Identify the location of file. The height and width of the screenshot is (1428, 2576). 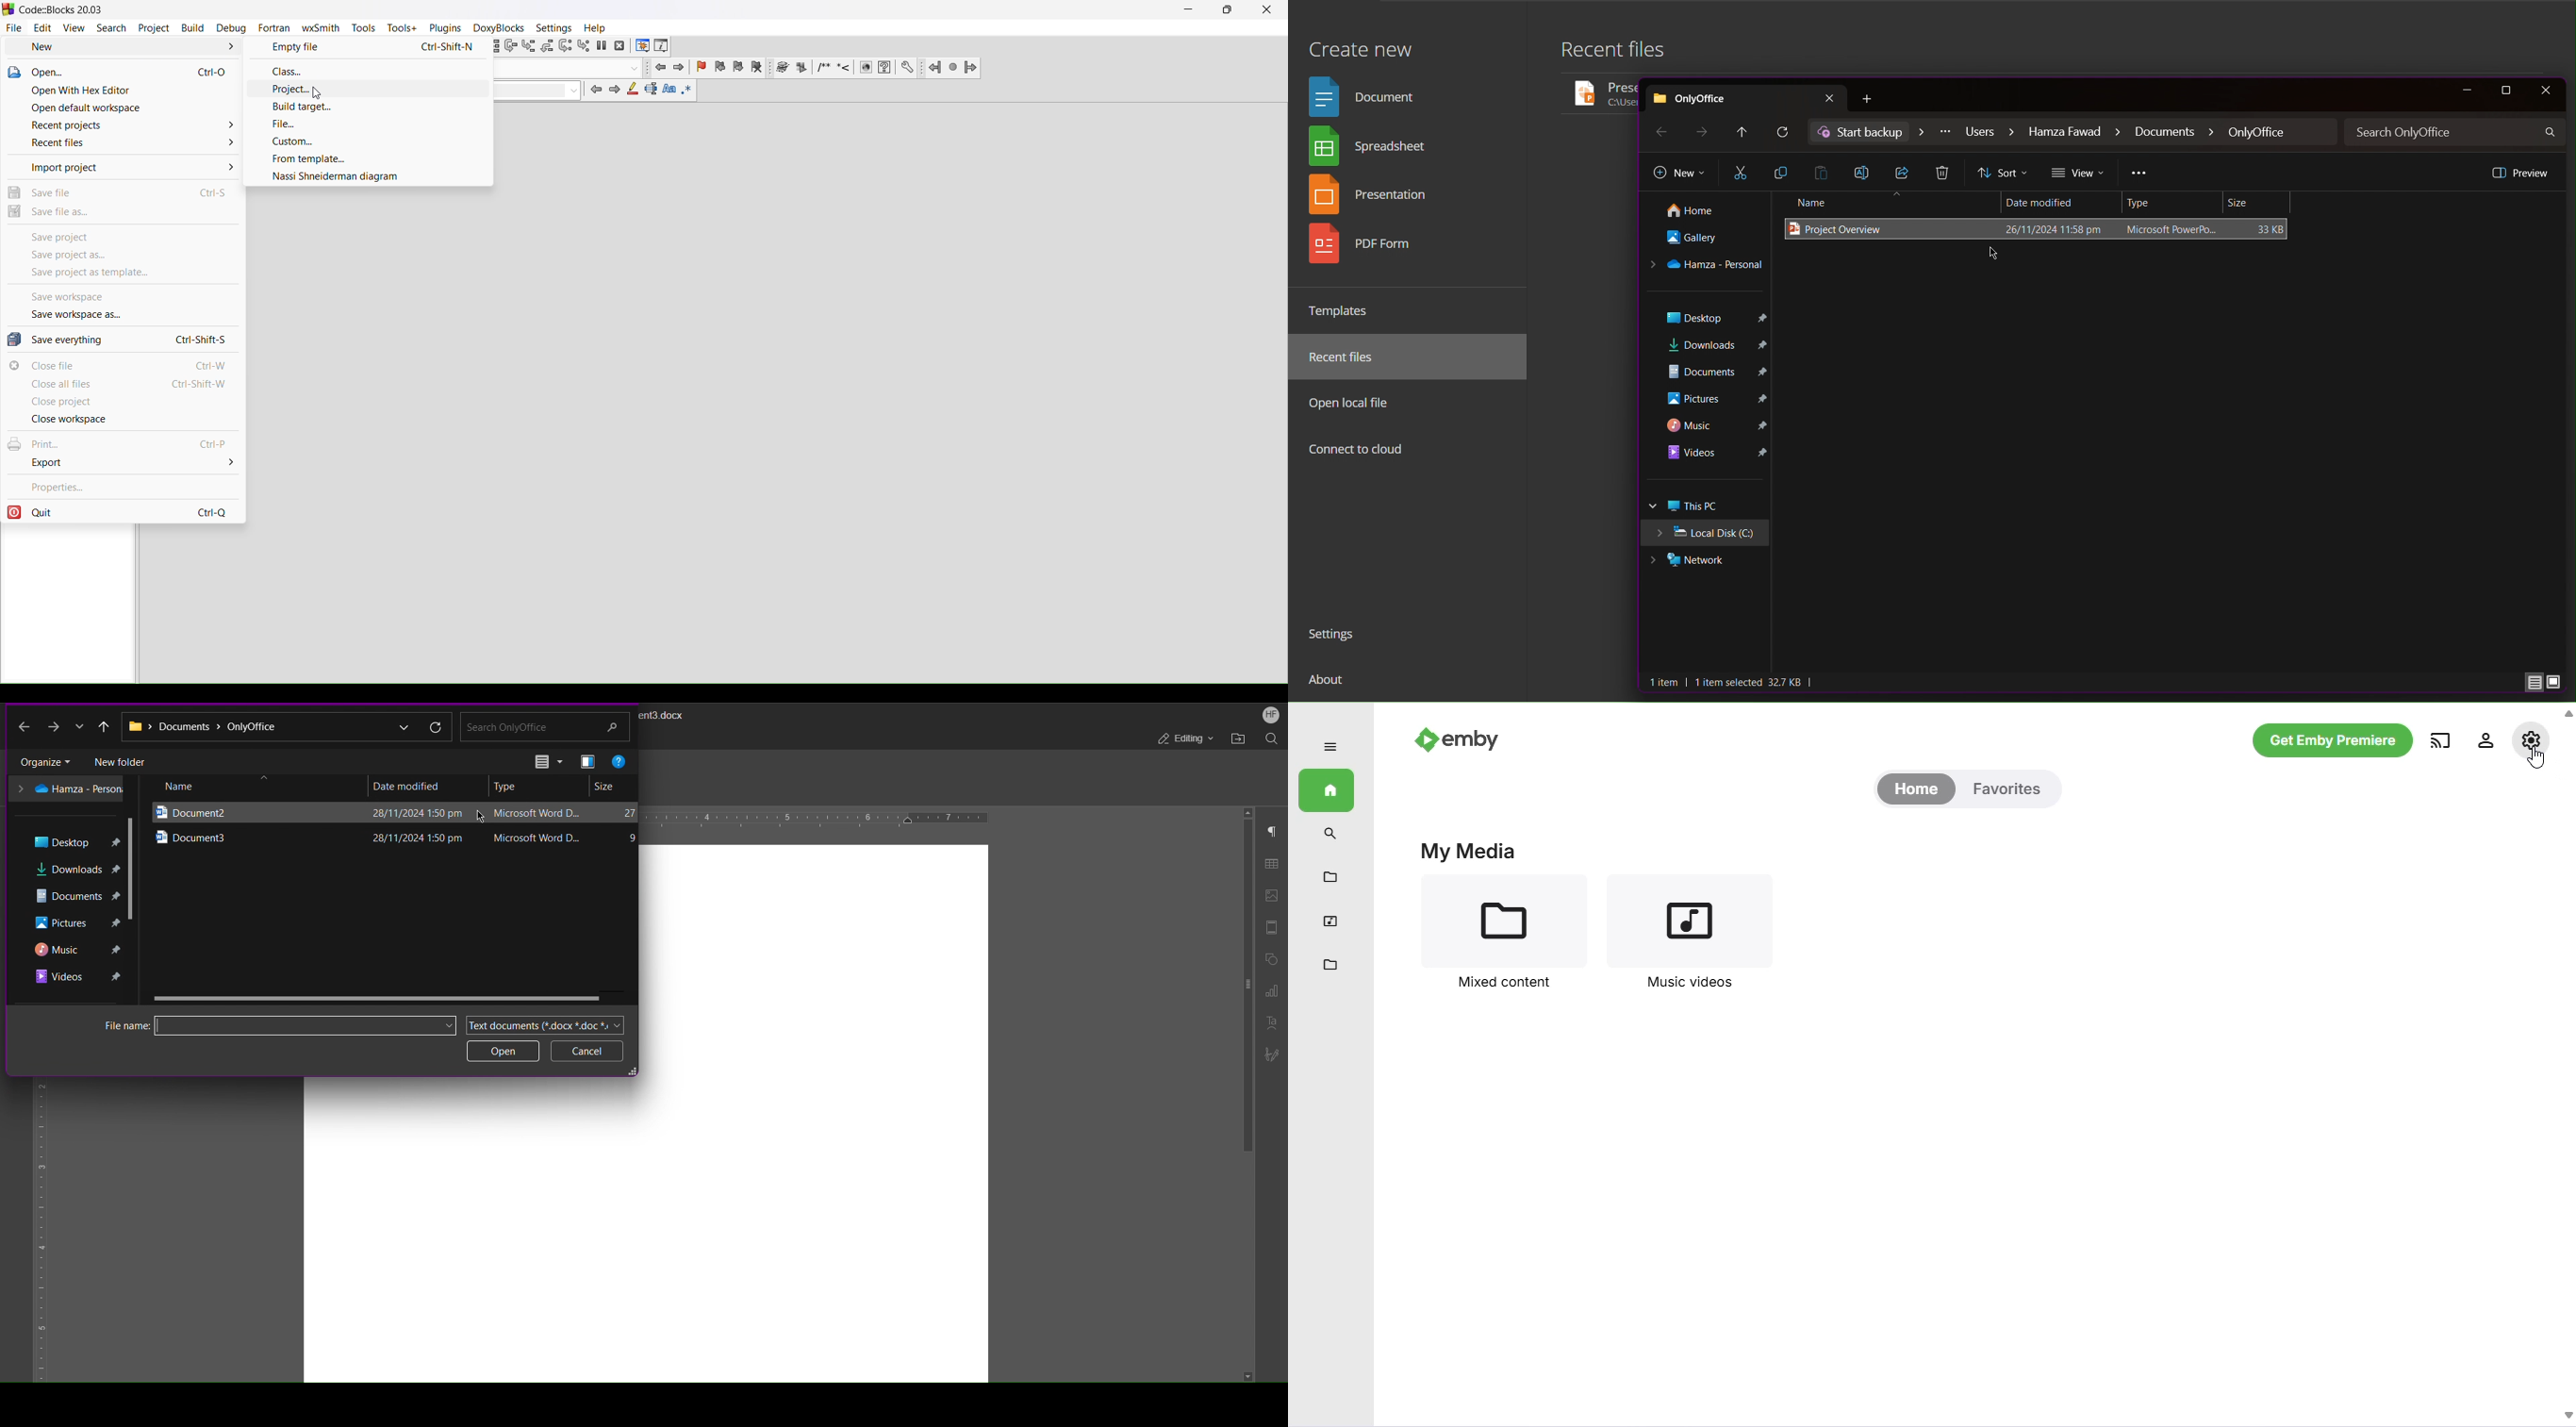
(13, 28).